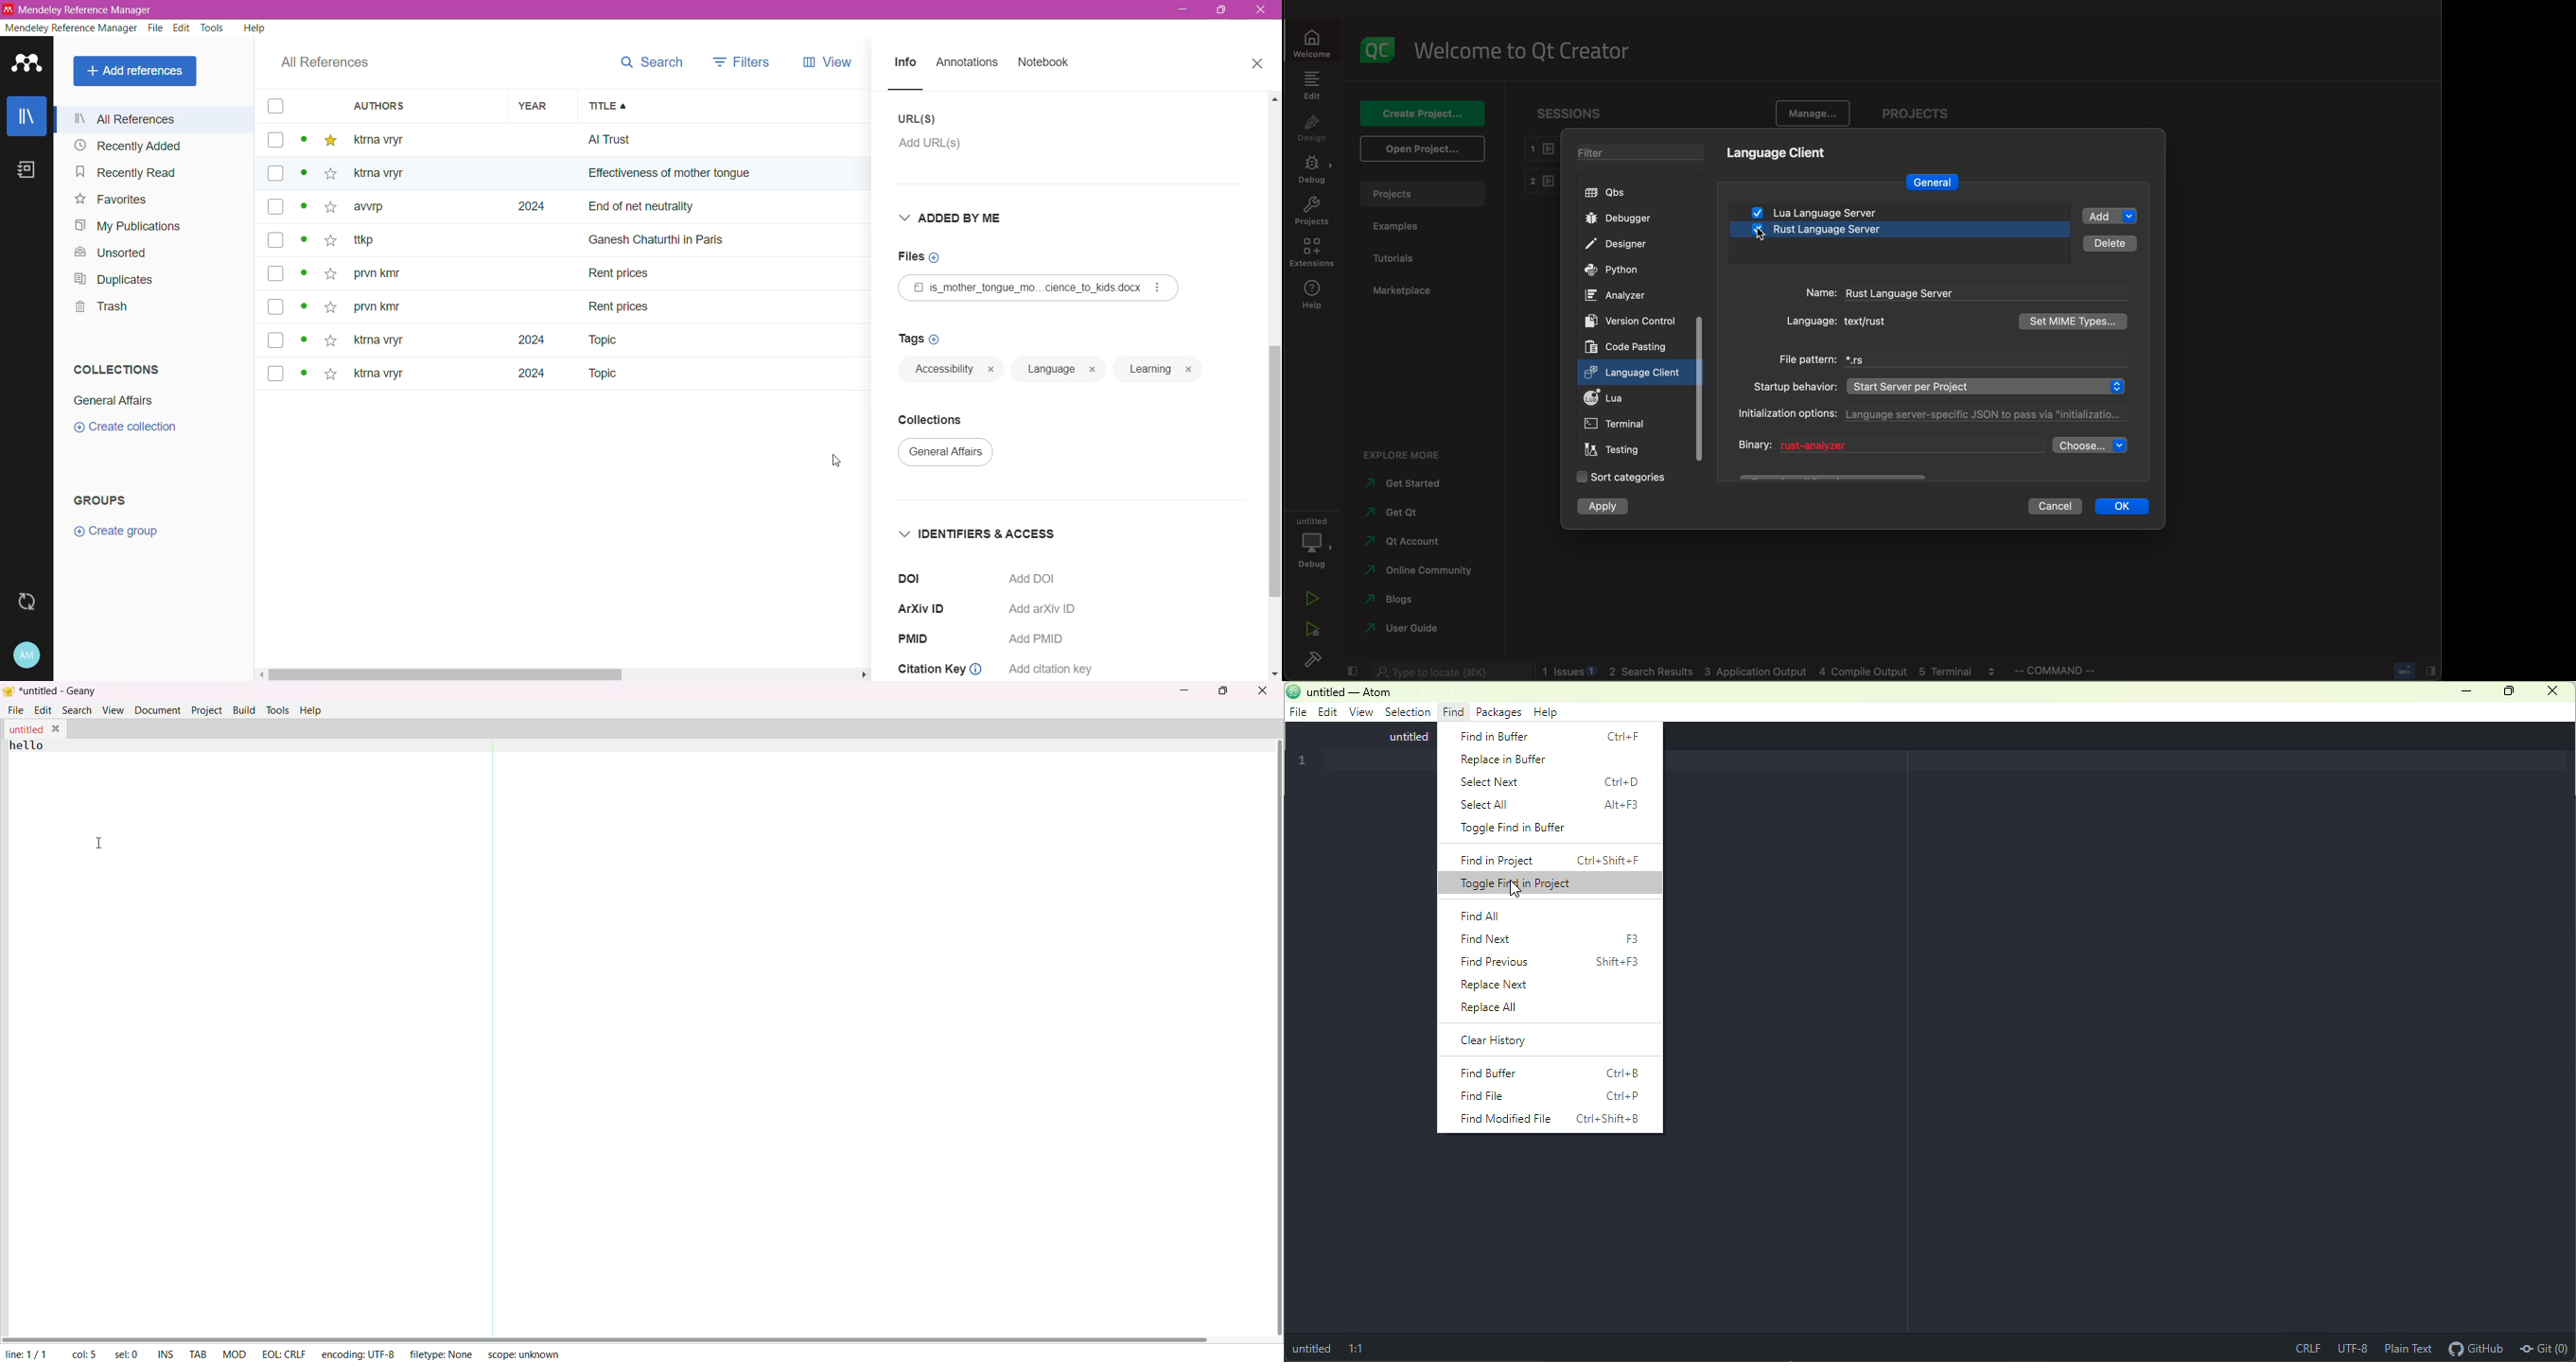 This screenshot has width=2576, height=1372. I want to click on My Publications, so click(130, 226).